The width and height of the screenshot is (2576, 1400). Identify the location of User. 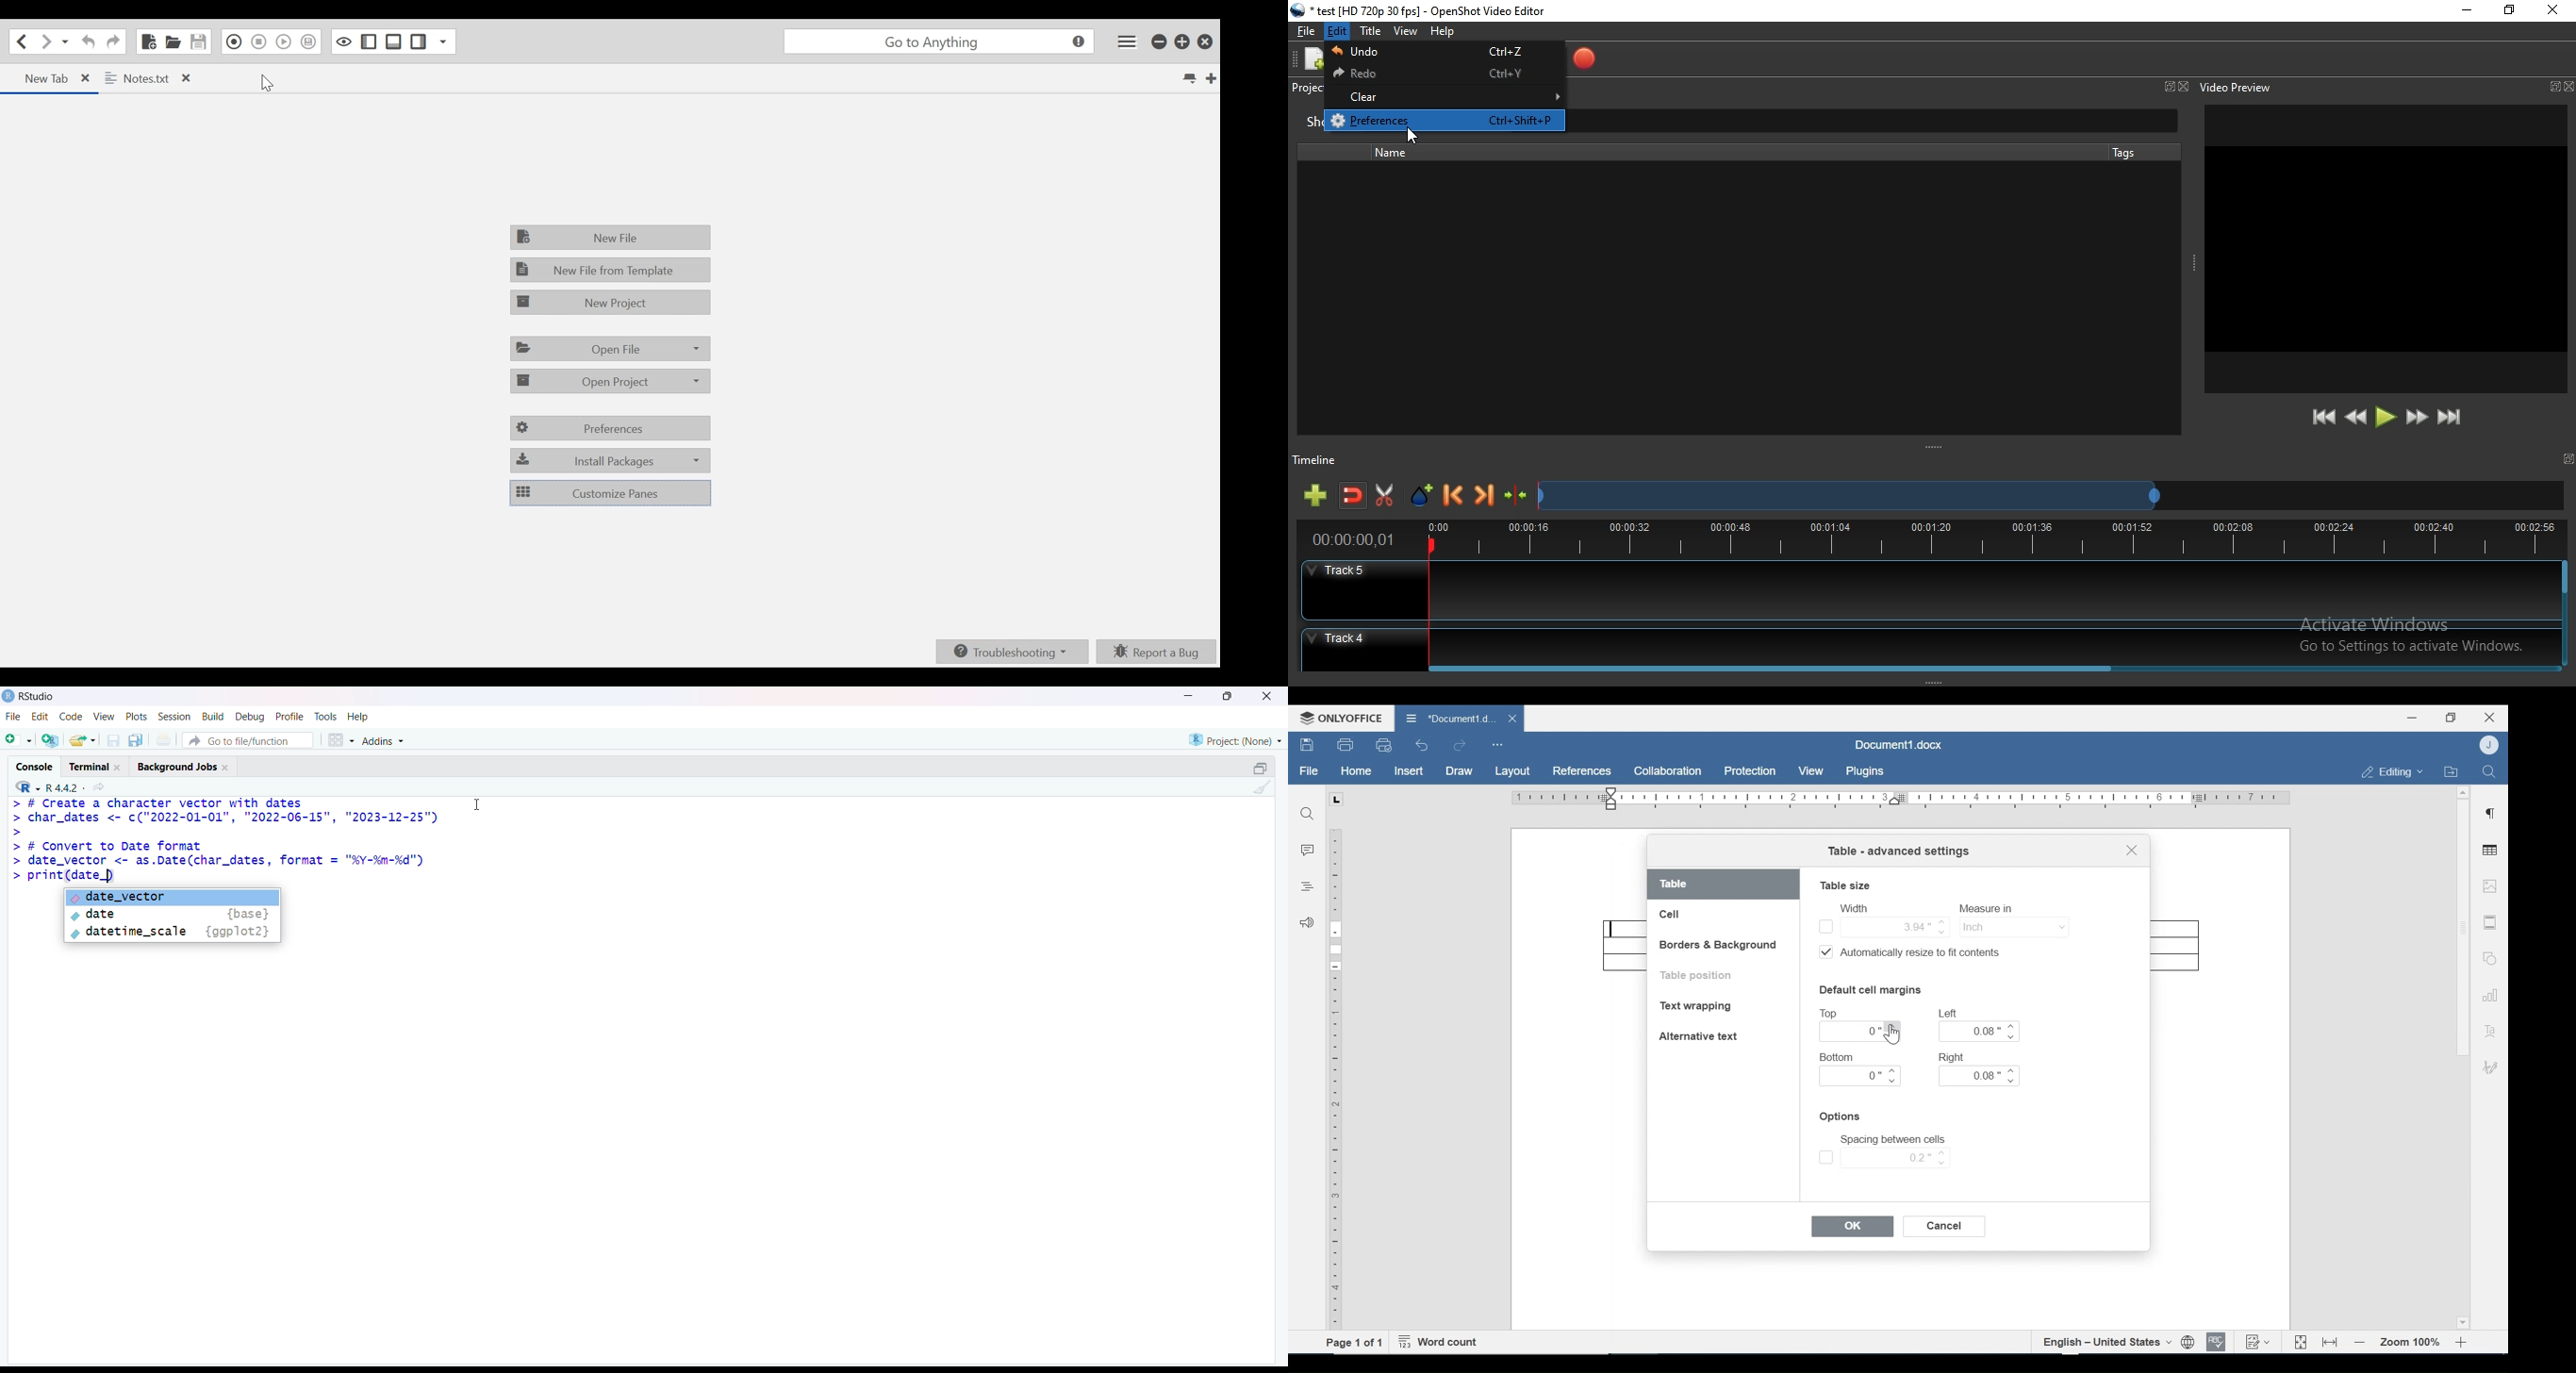
(2491, 744).